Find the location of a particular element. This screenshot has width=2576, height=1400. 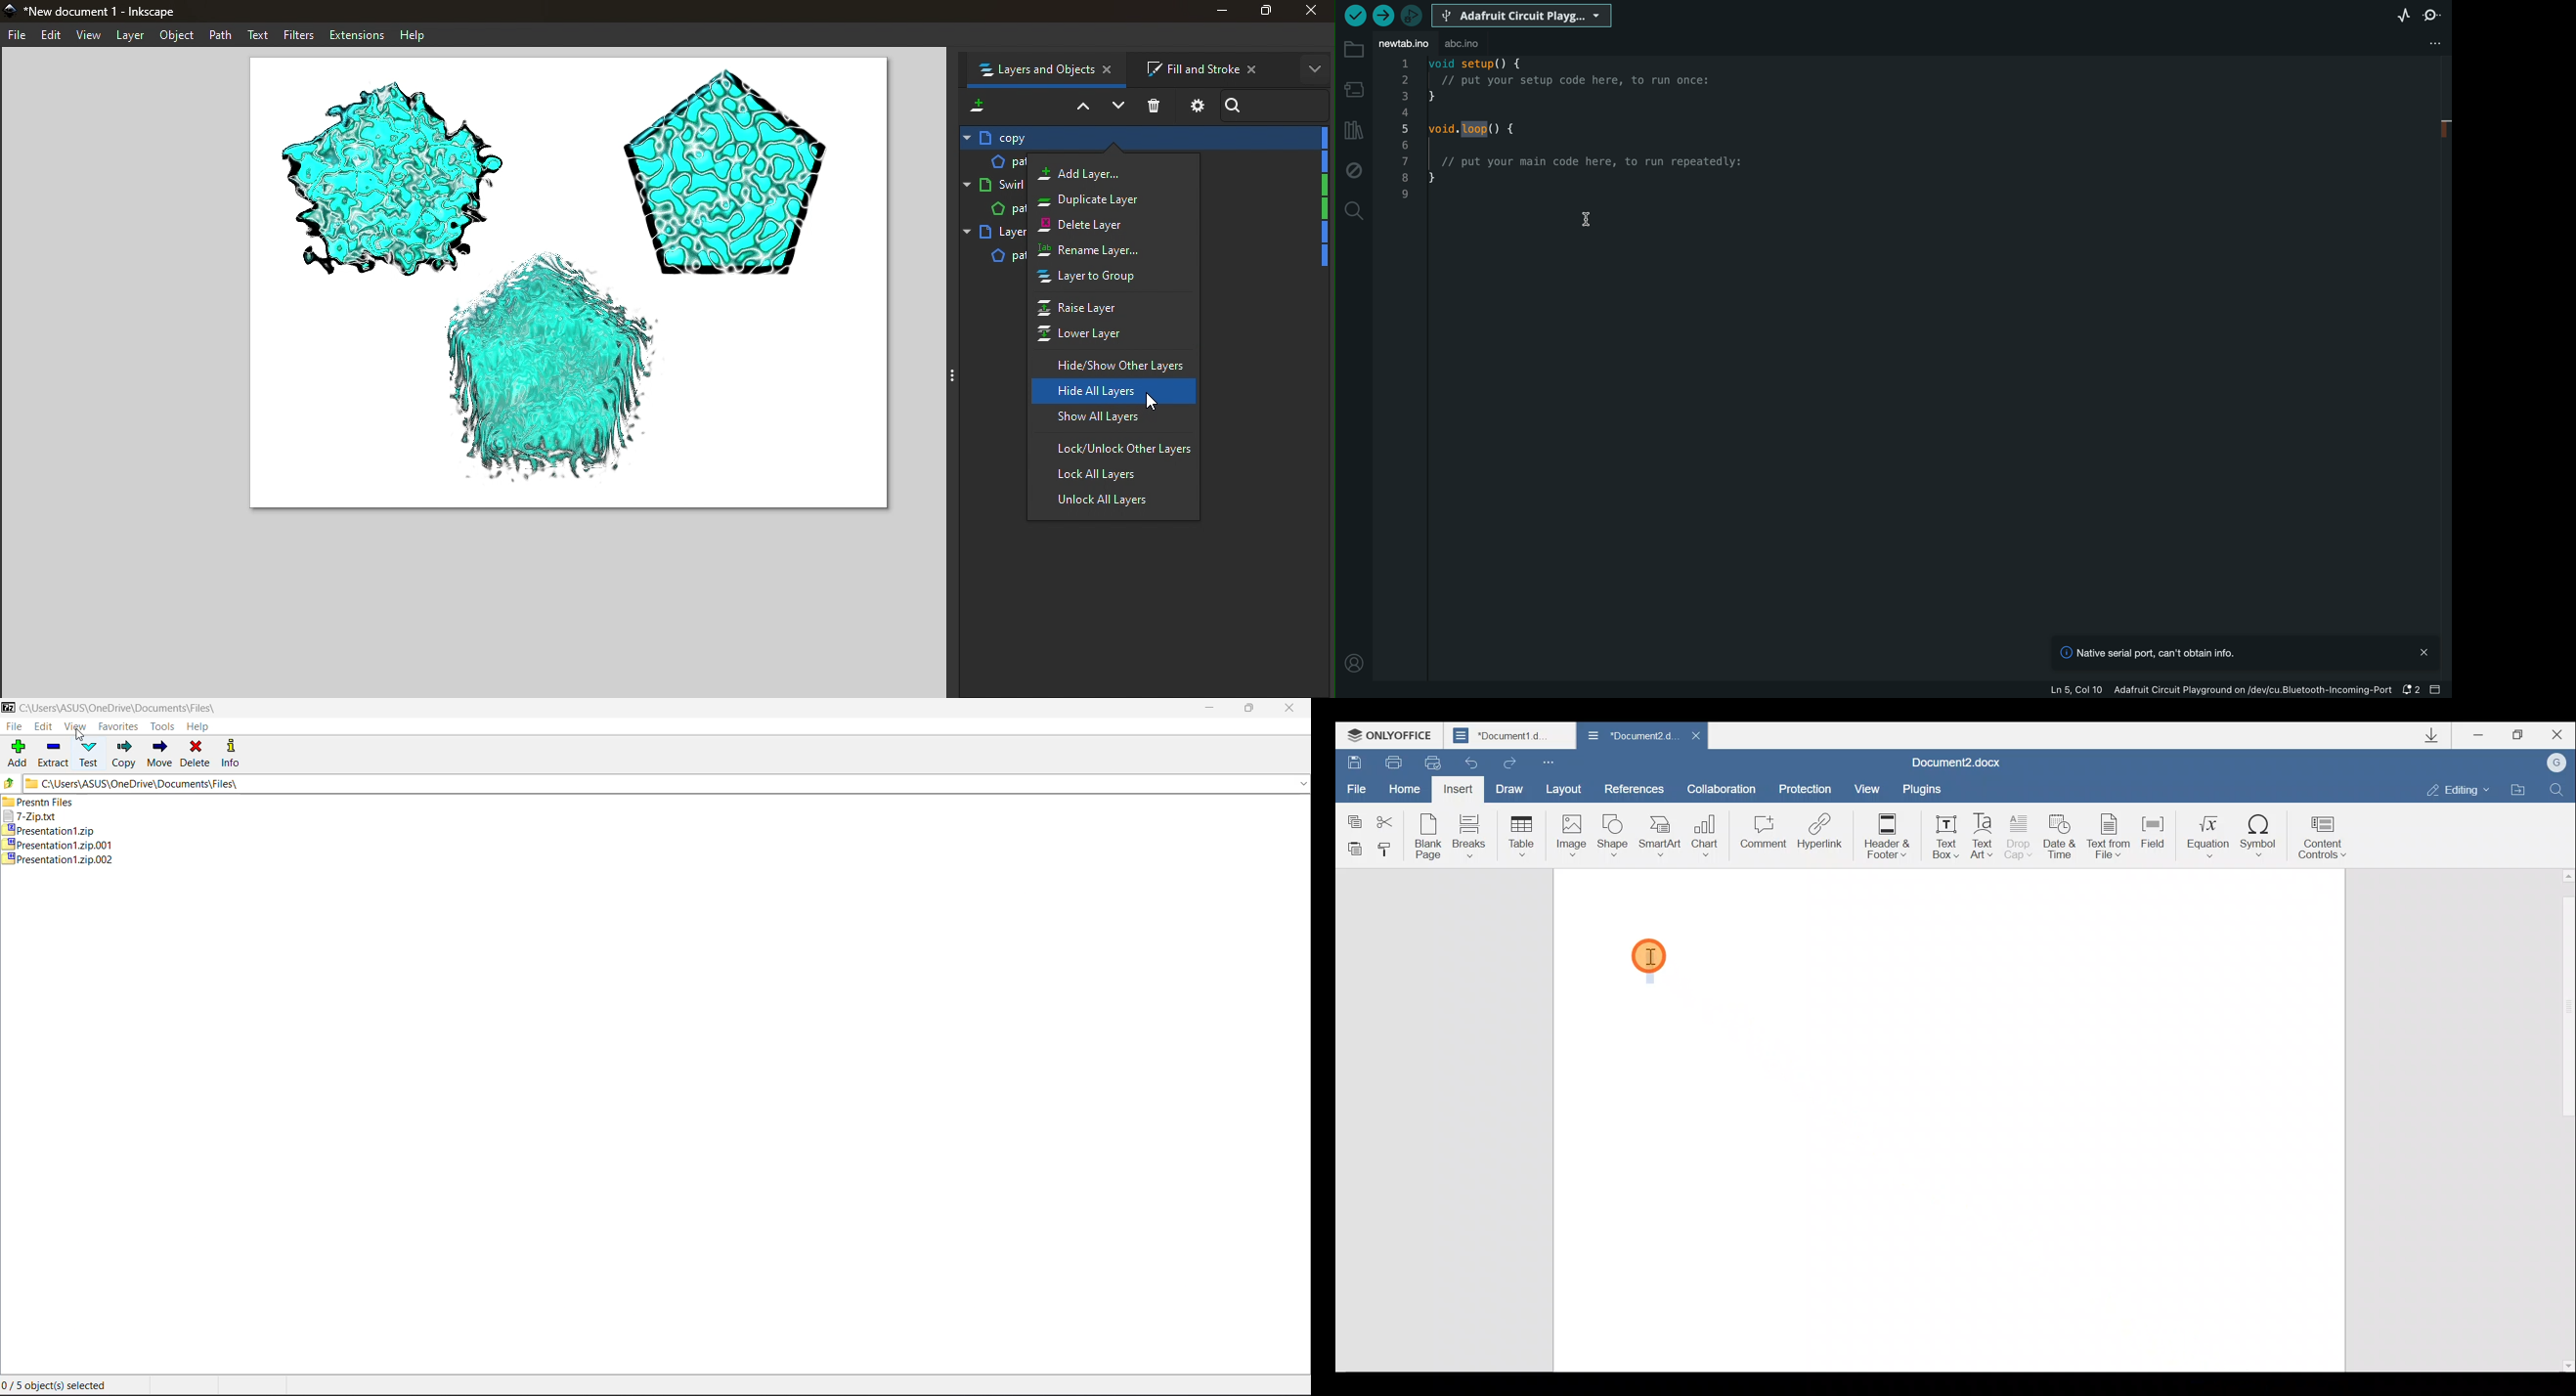

debug is located at coordinates (1352, 169).